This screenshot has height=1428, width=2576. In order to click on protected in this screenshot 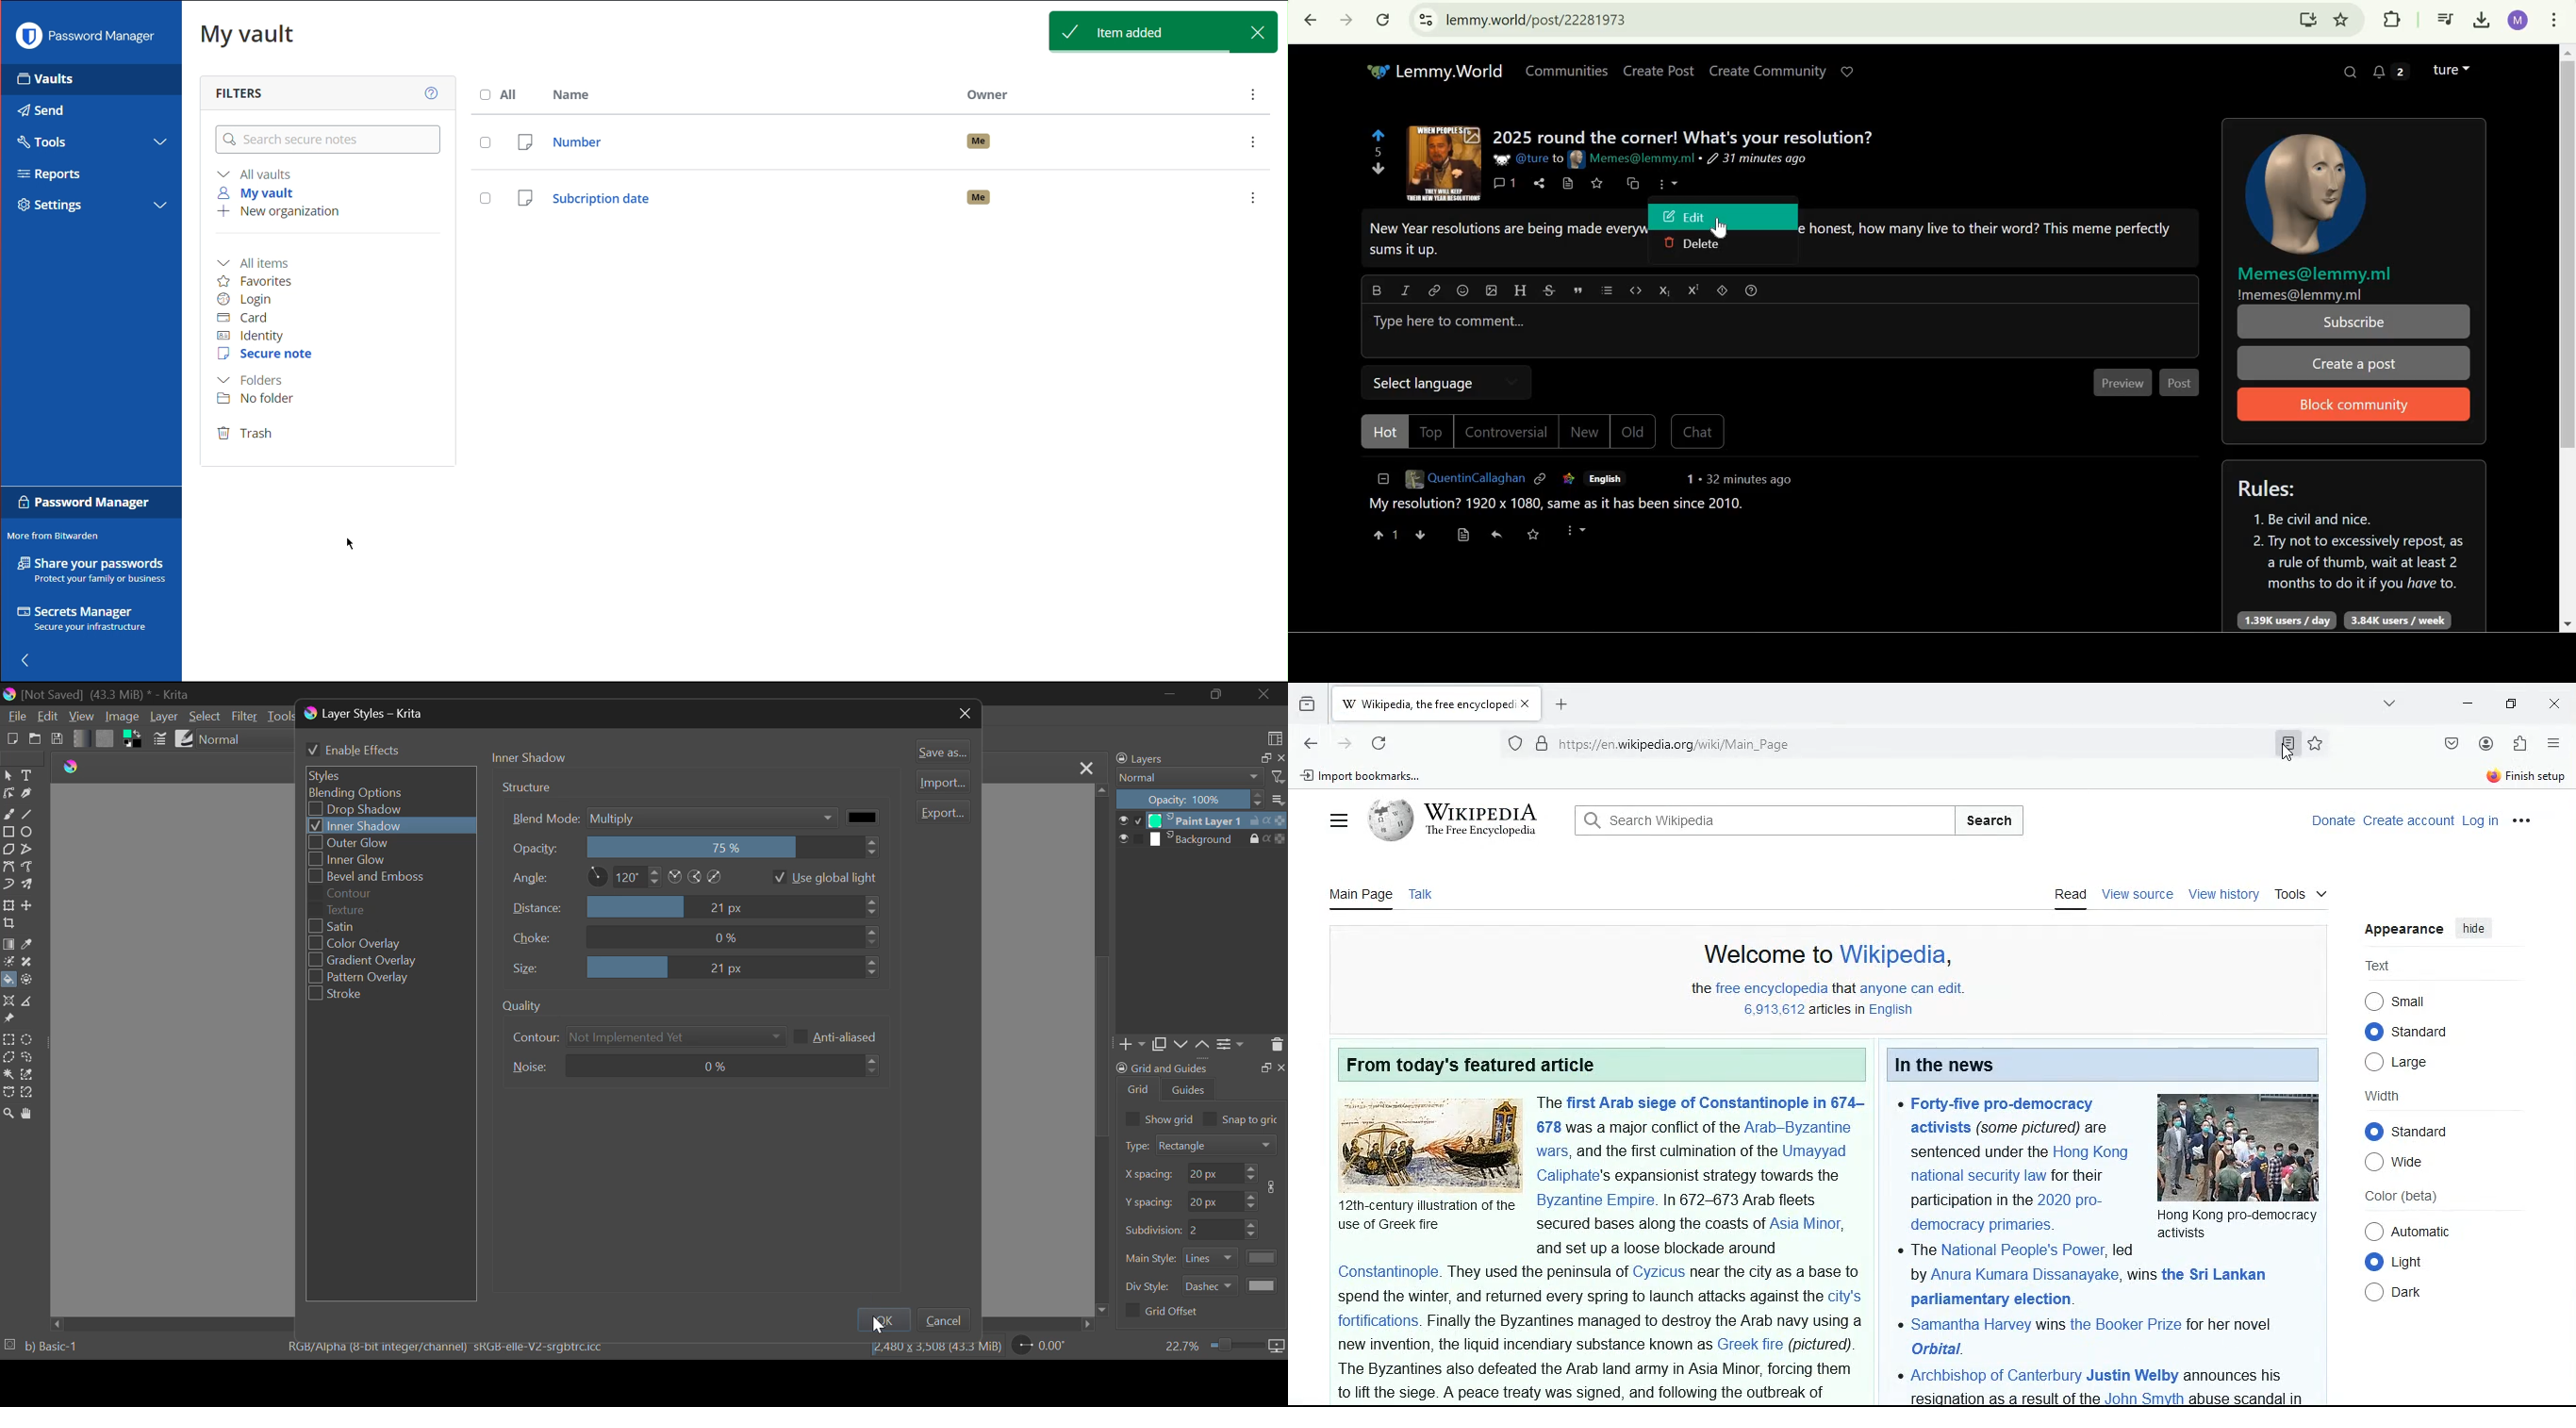, I will do `click(1515, 742)`.